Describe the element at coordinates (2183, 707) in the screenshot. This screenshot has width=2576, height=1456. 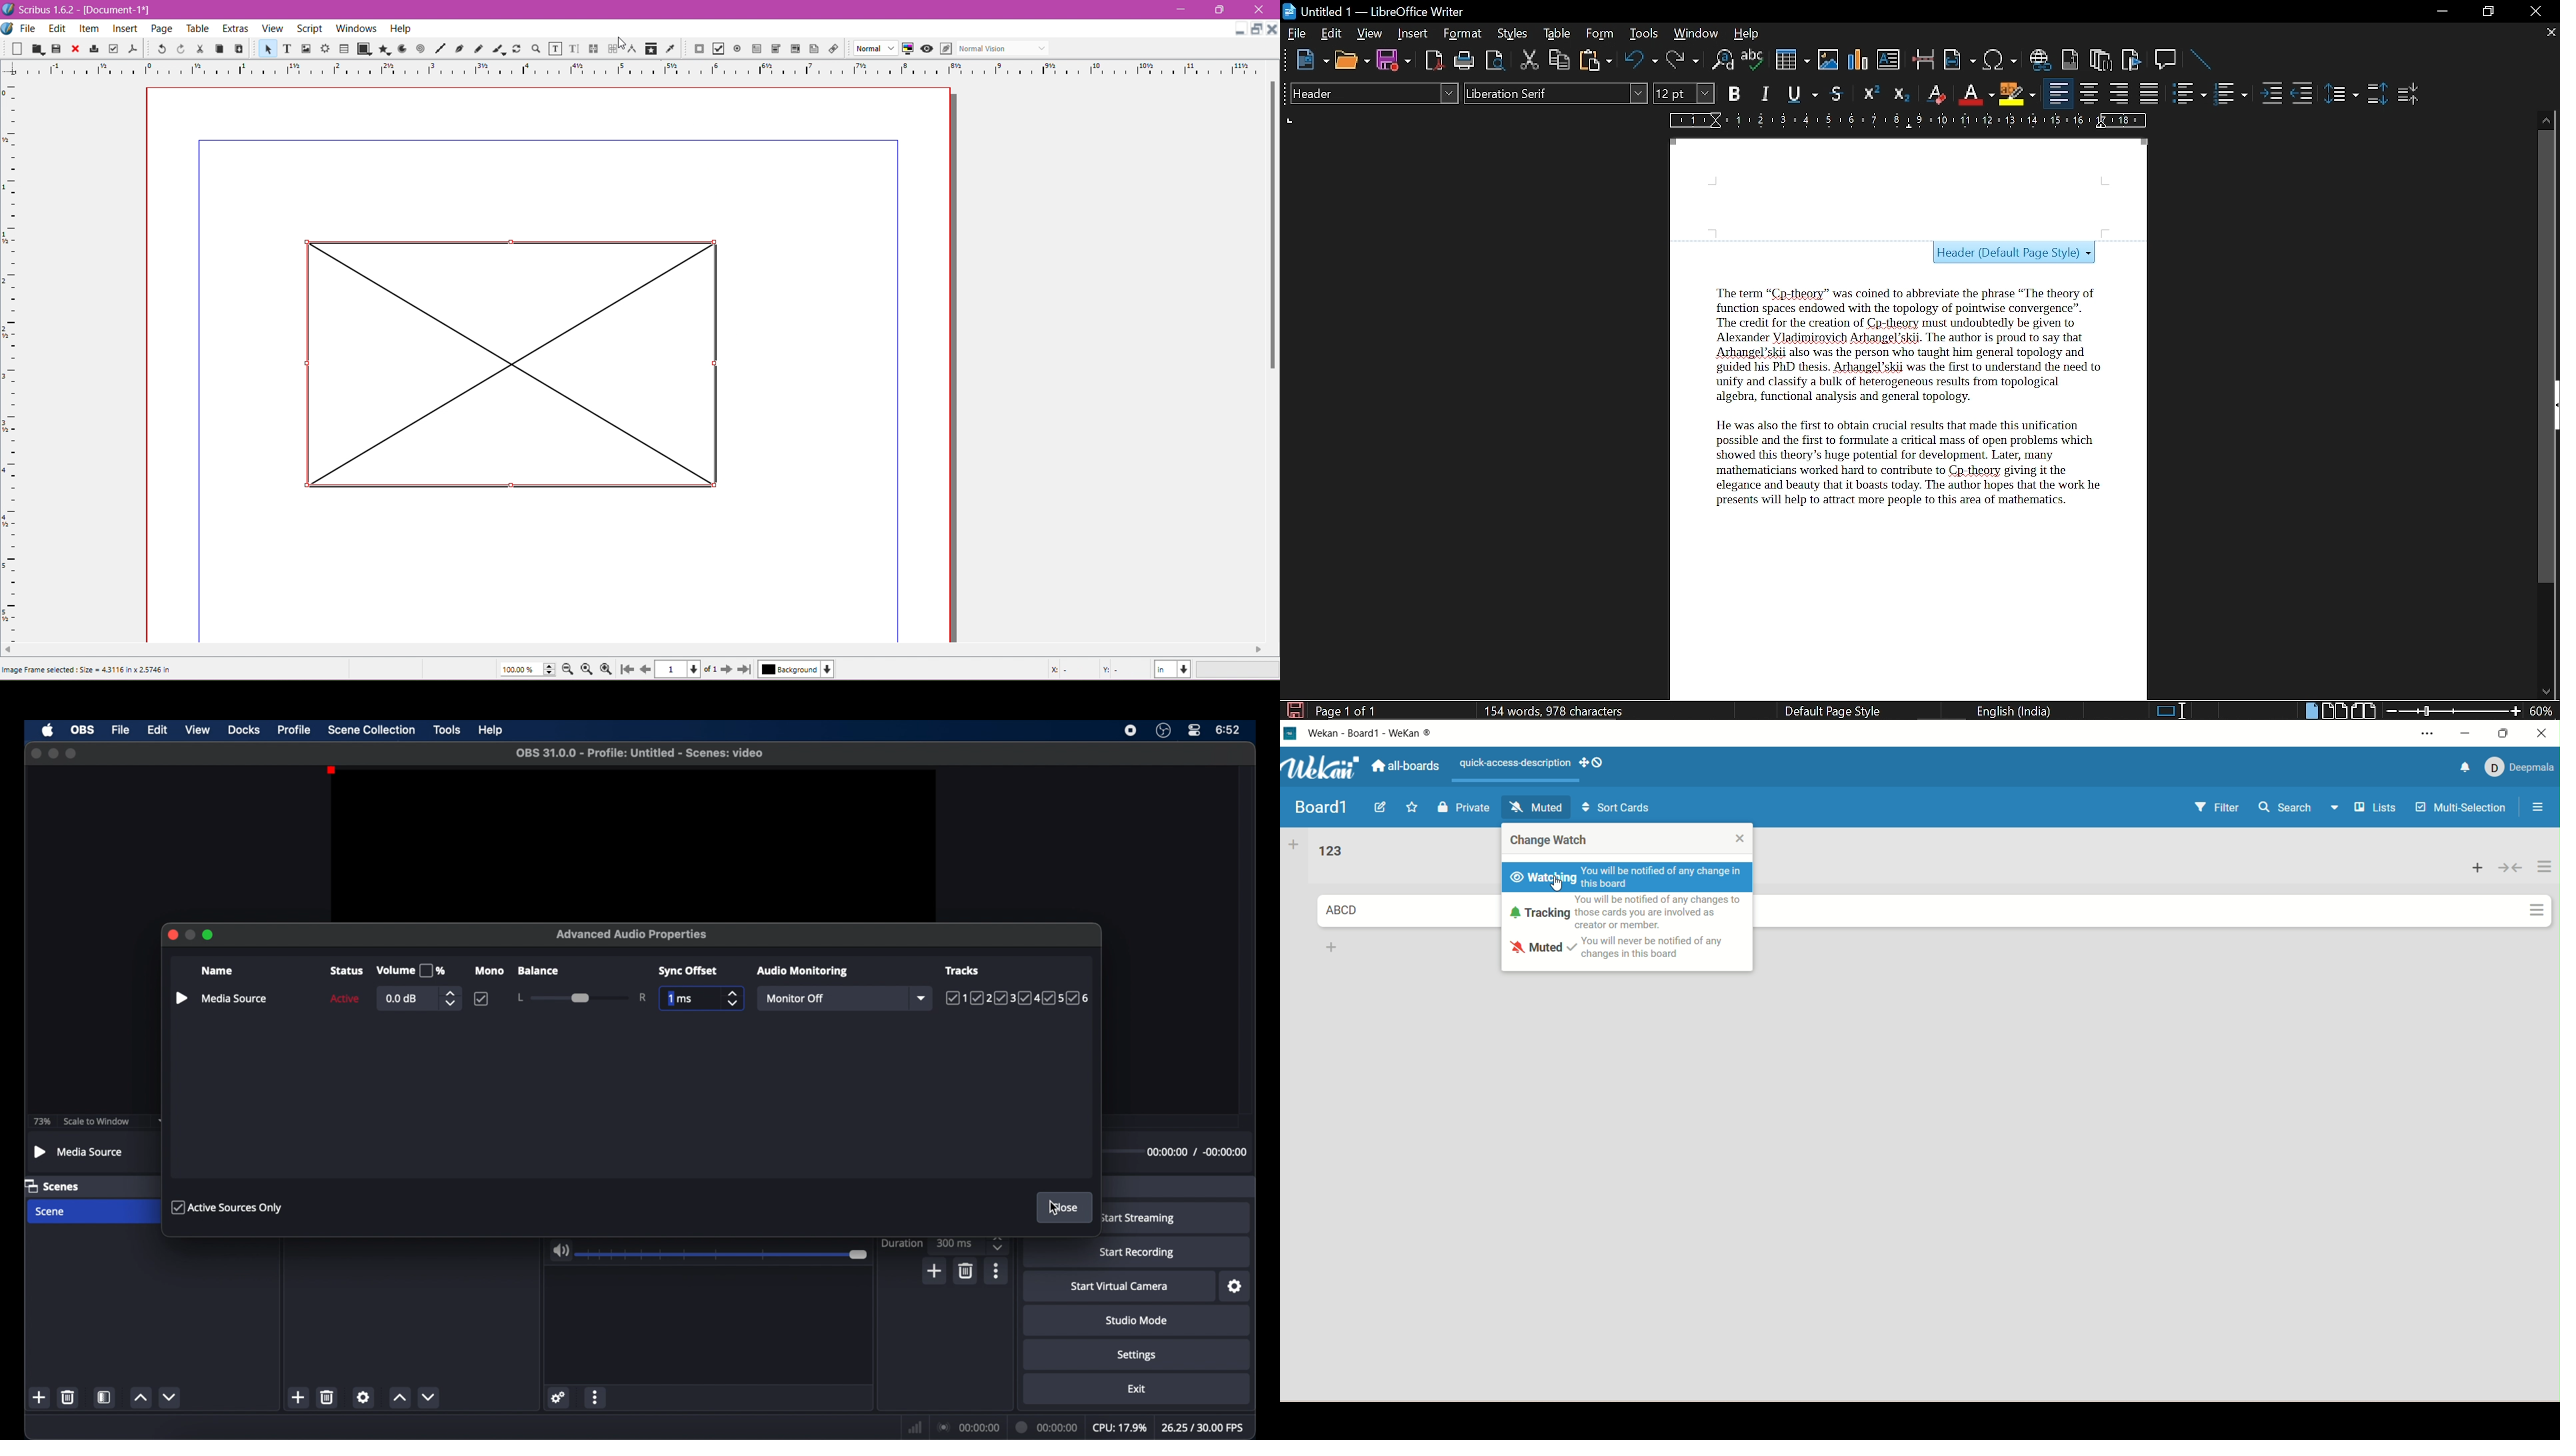
I see `cursor` at that location.